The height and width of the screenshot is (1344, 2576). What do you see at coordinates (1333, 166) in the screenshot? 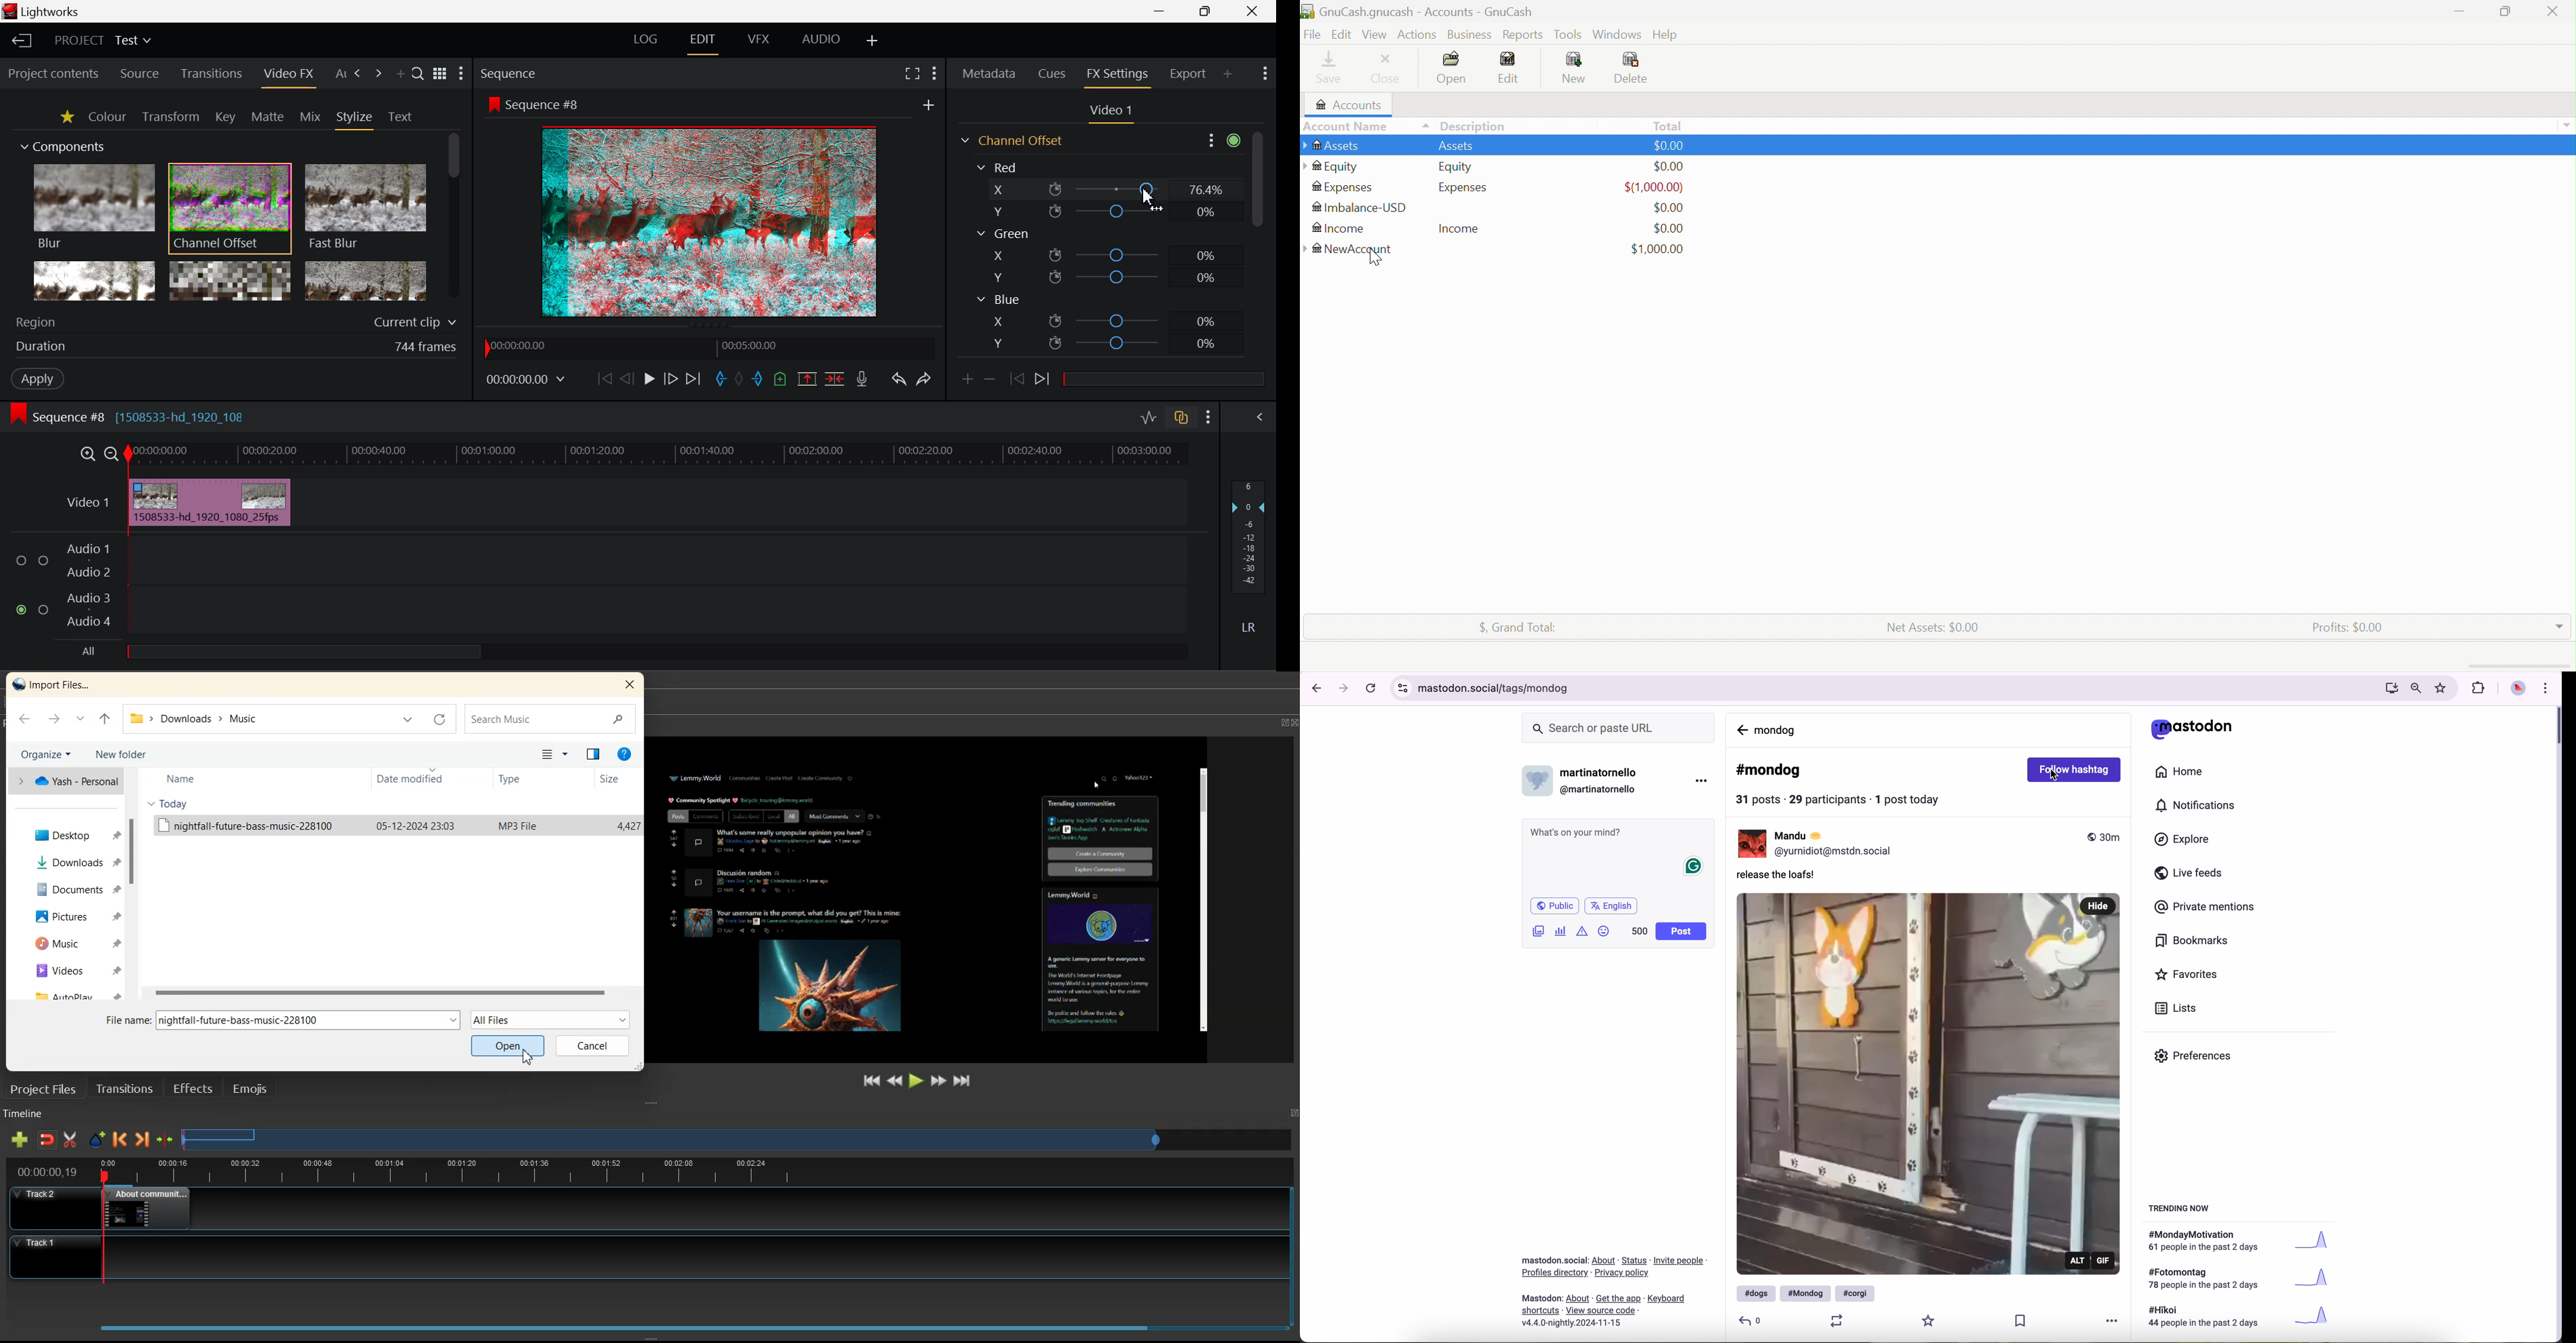
I see `Equity` at bounding box center [1333, 166].